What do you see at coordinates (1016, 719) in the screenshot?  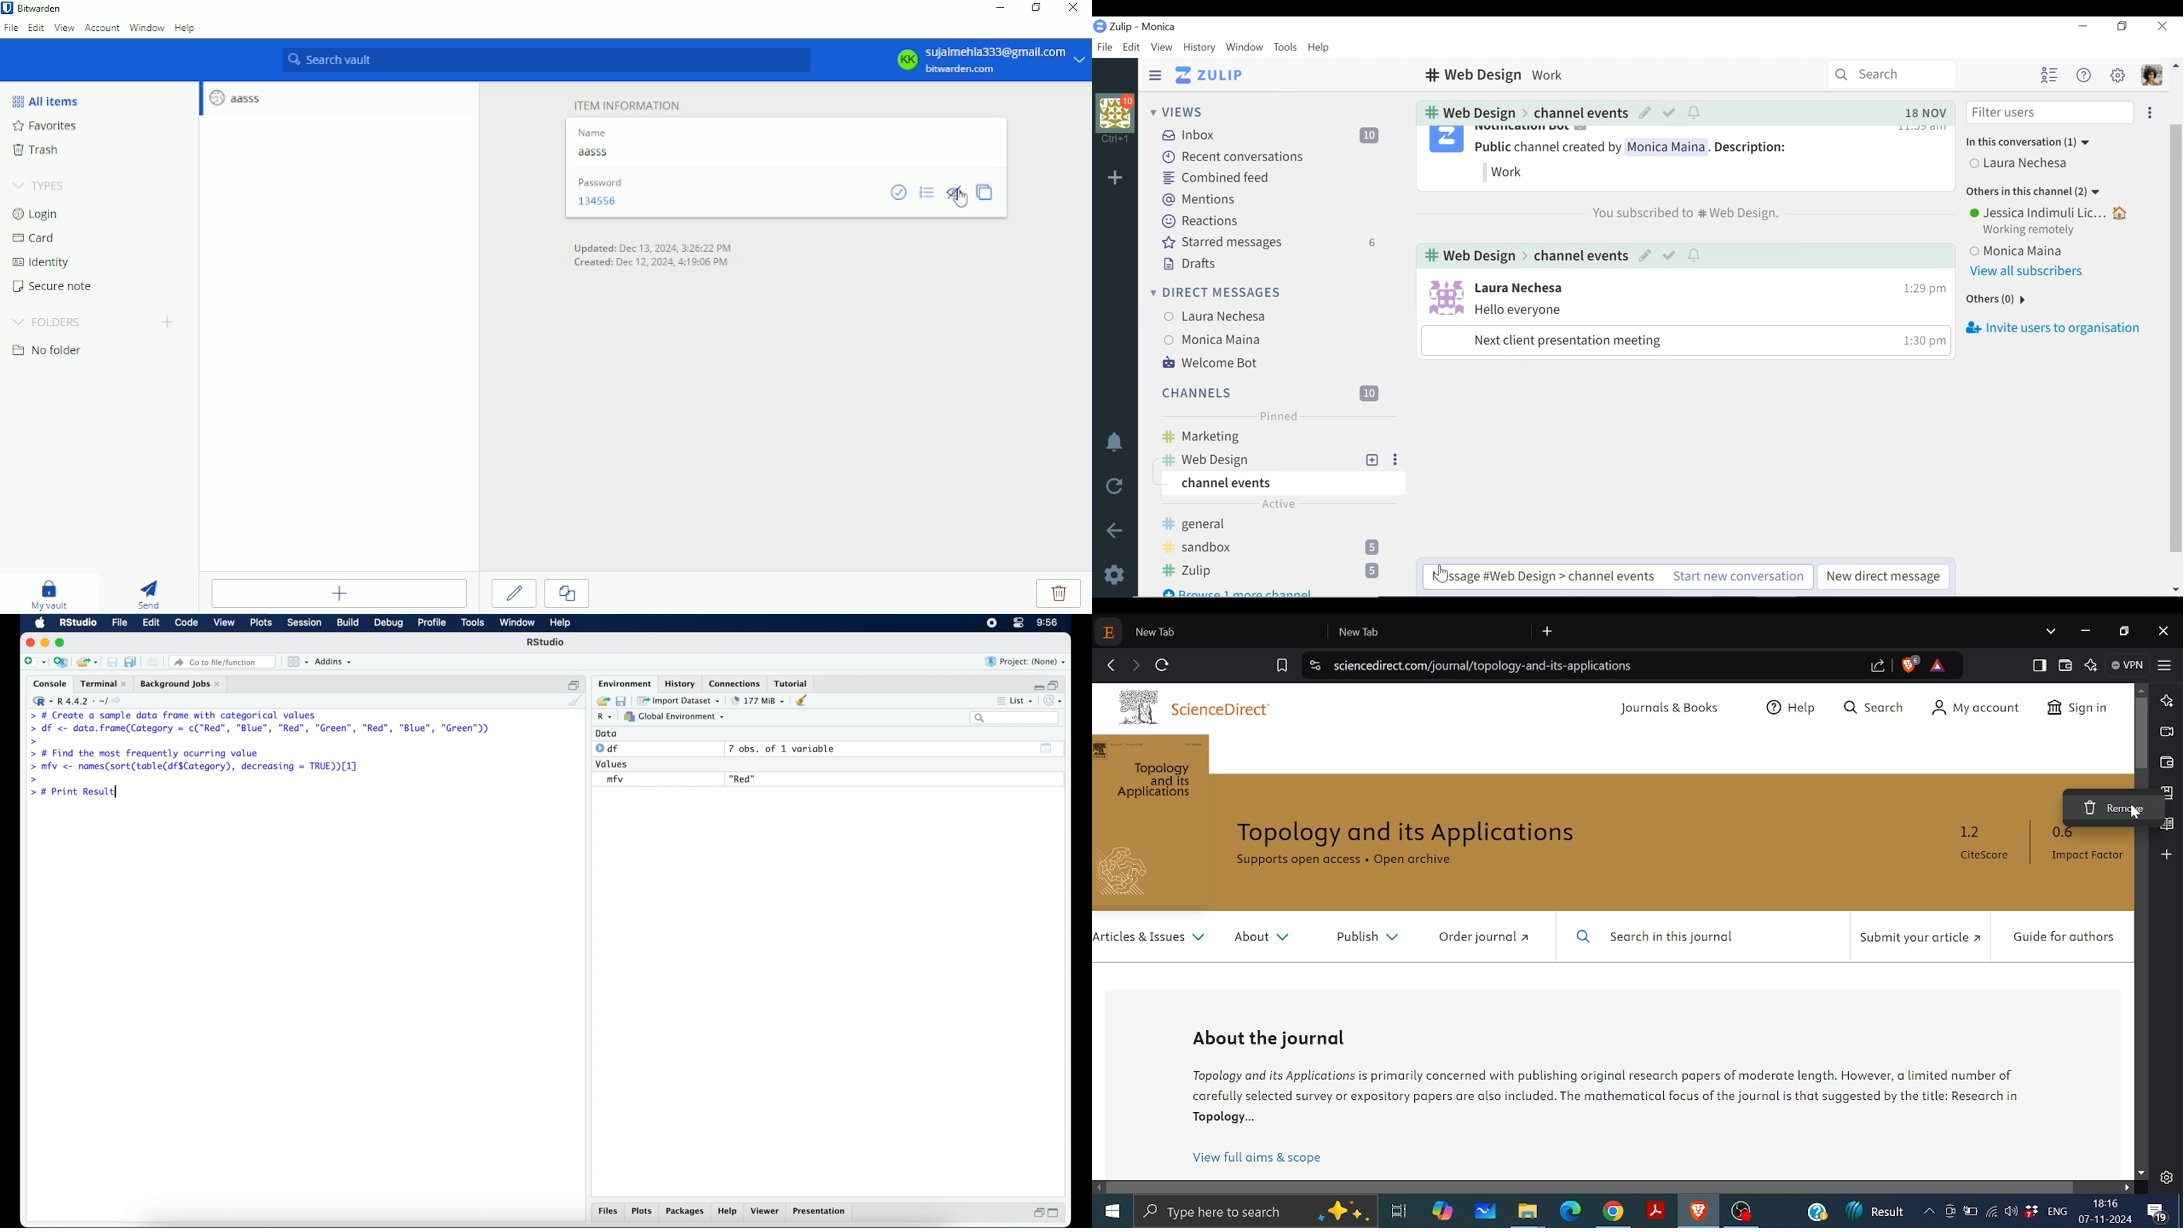 I see `search bar` at bounding box center [1016, 719].